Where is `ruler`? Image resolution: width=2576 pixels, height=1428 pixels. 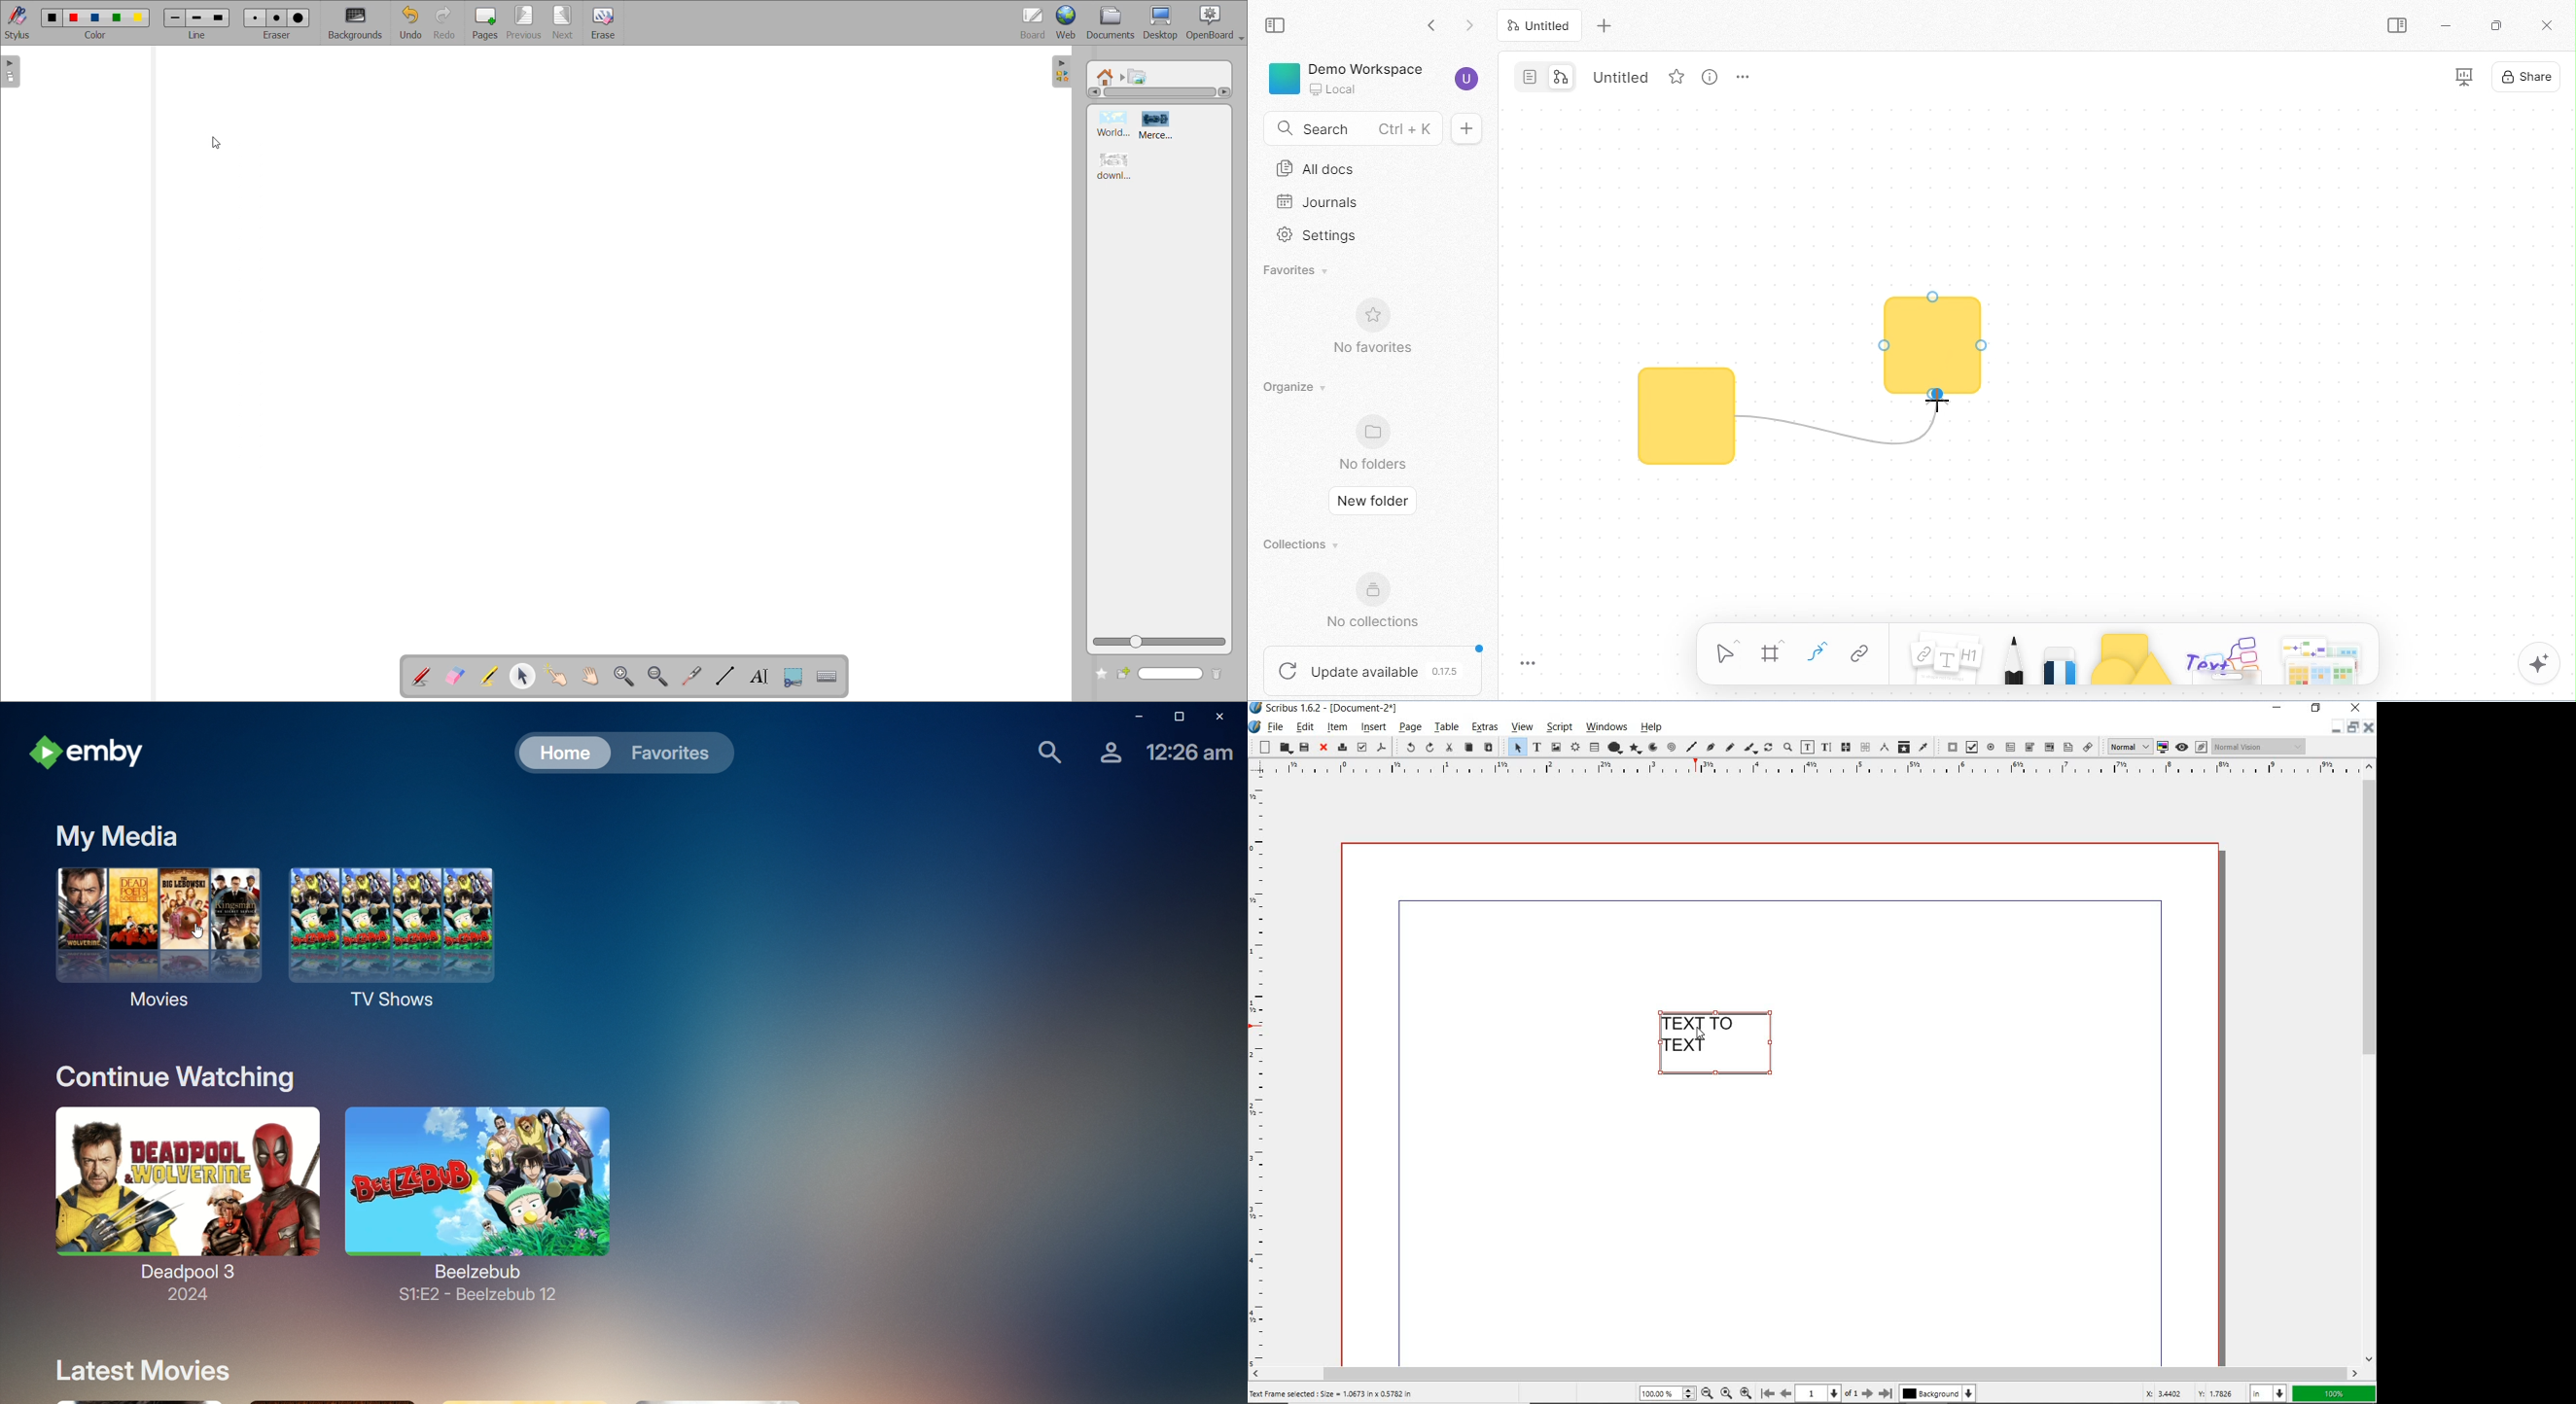
ruler is located at coordinates (1809, 772).